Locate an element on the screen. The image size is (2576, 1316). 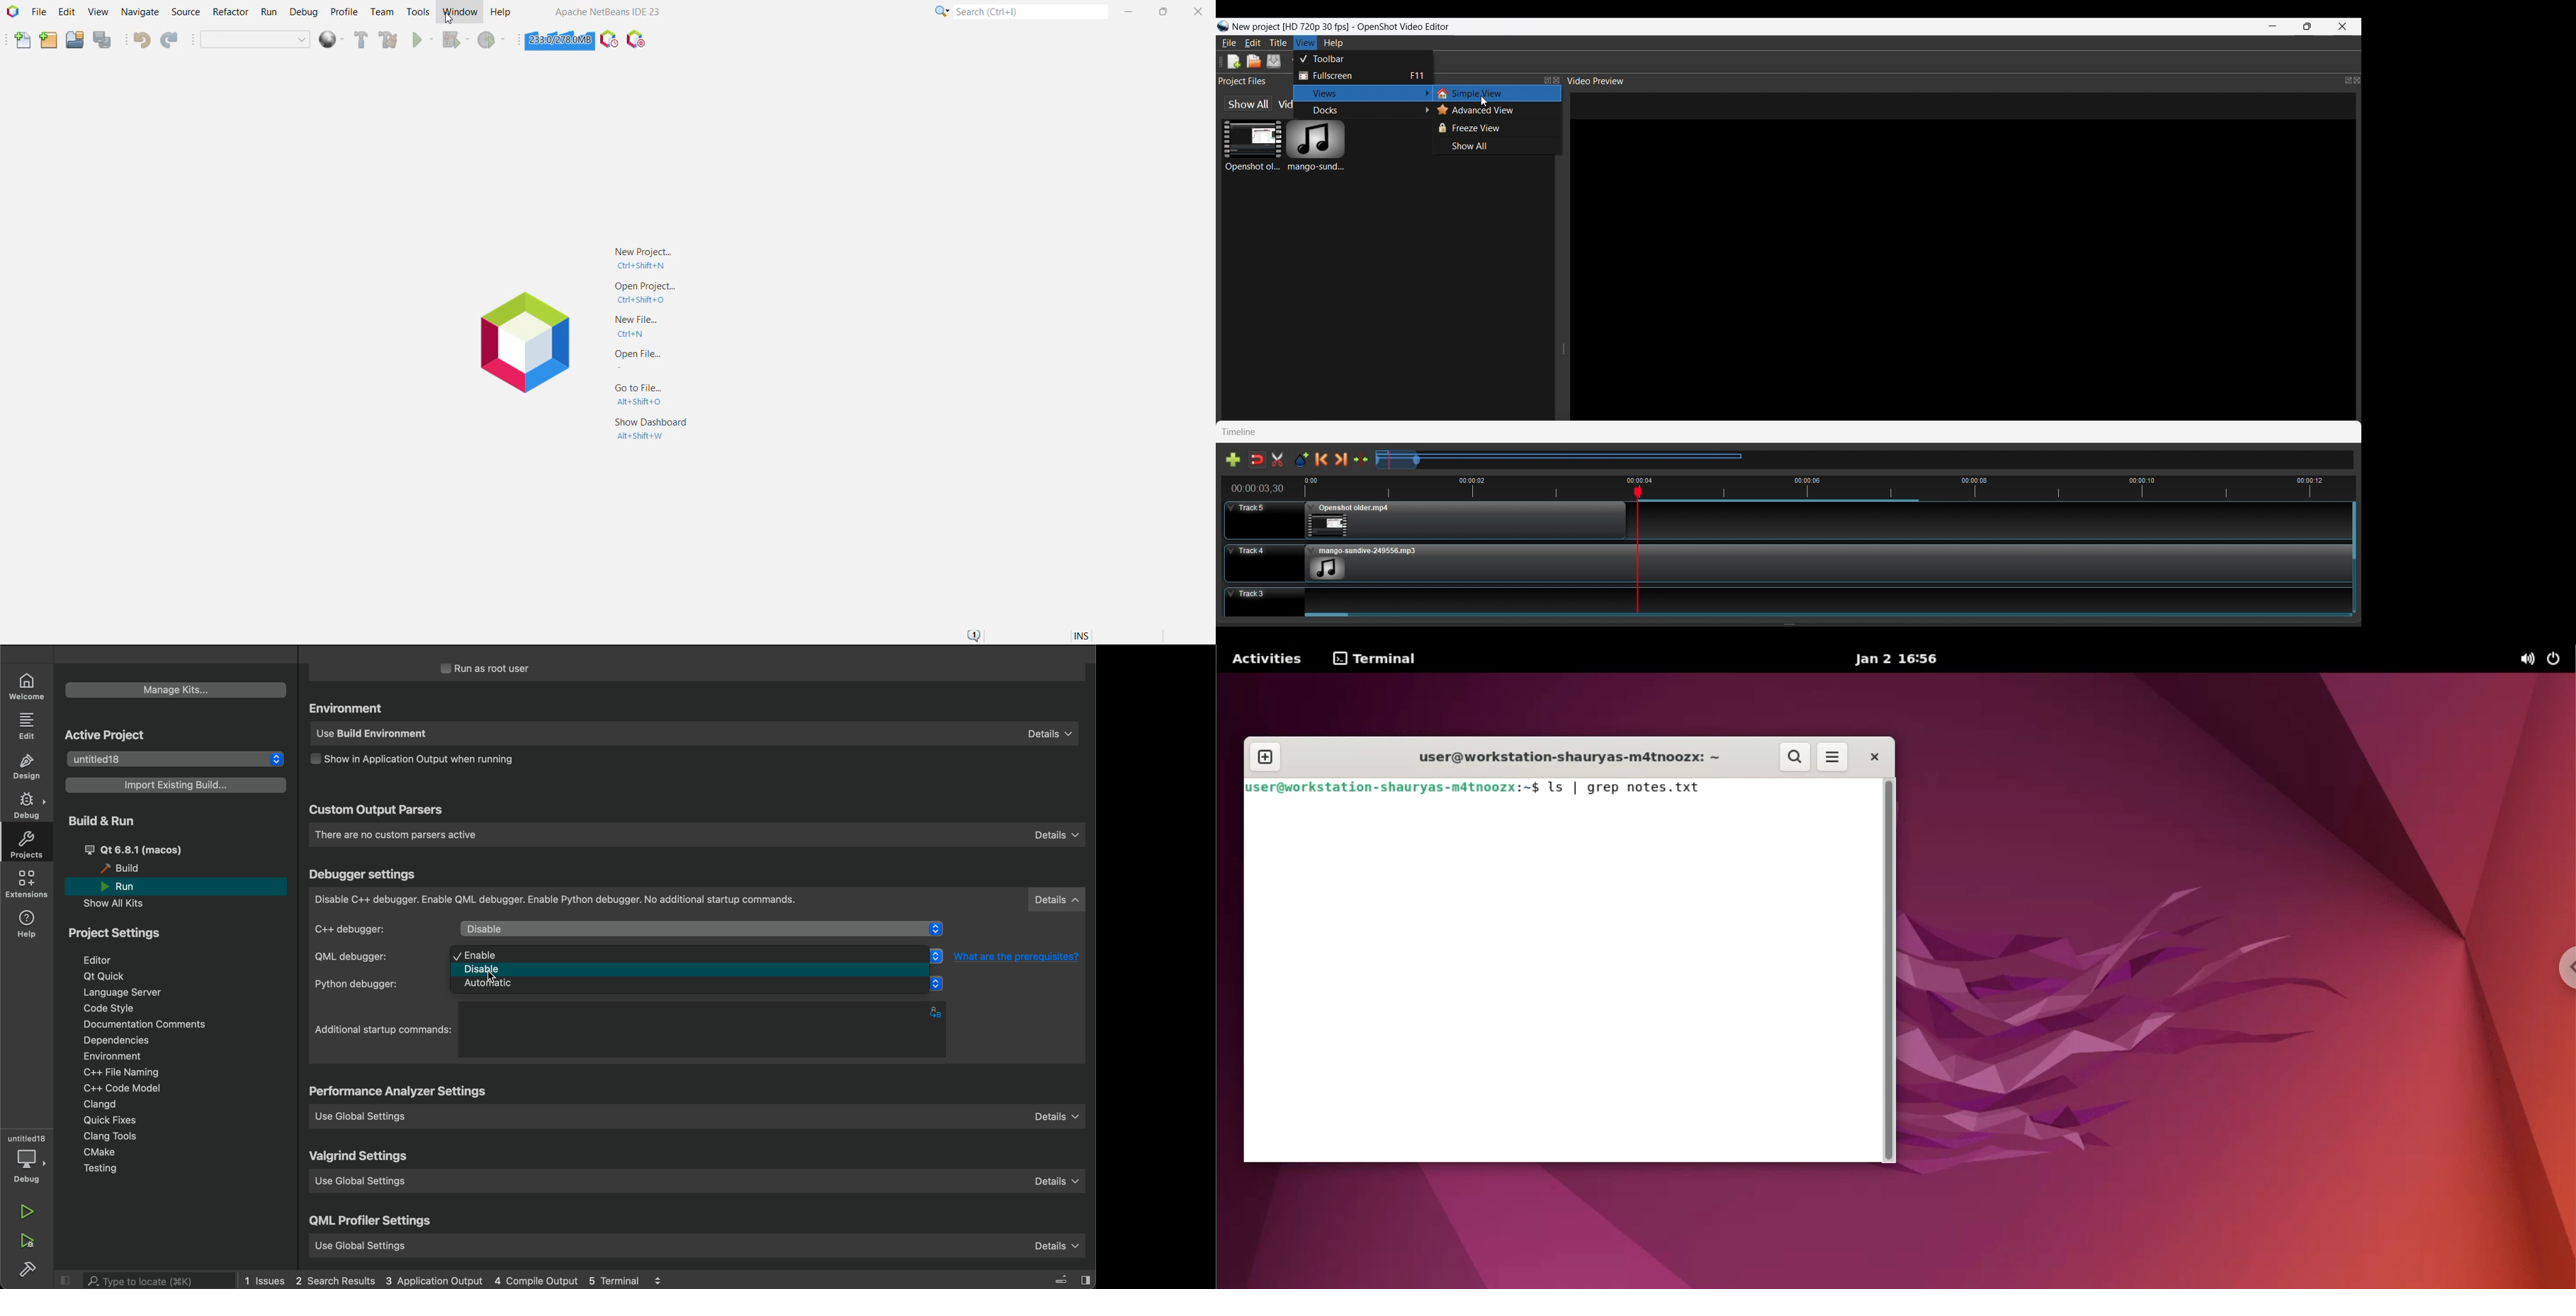
diable is located at coordinates (703, 930).